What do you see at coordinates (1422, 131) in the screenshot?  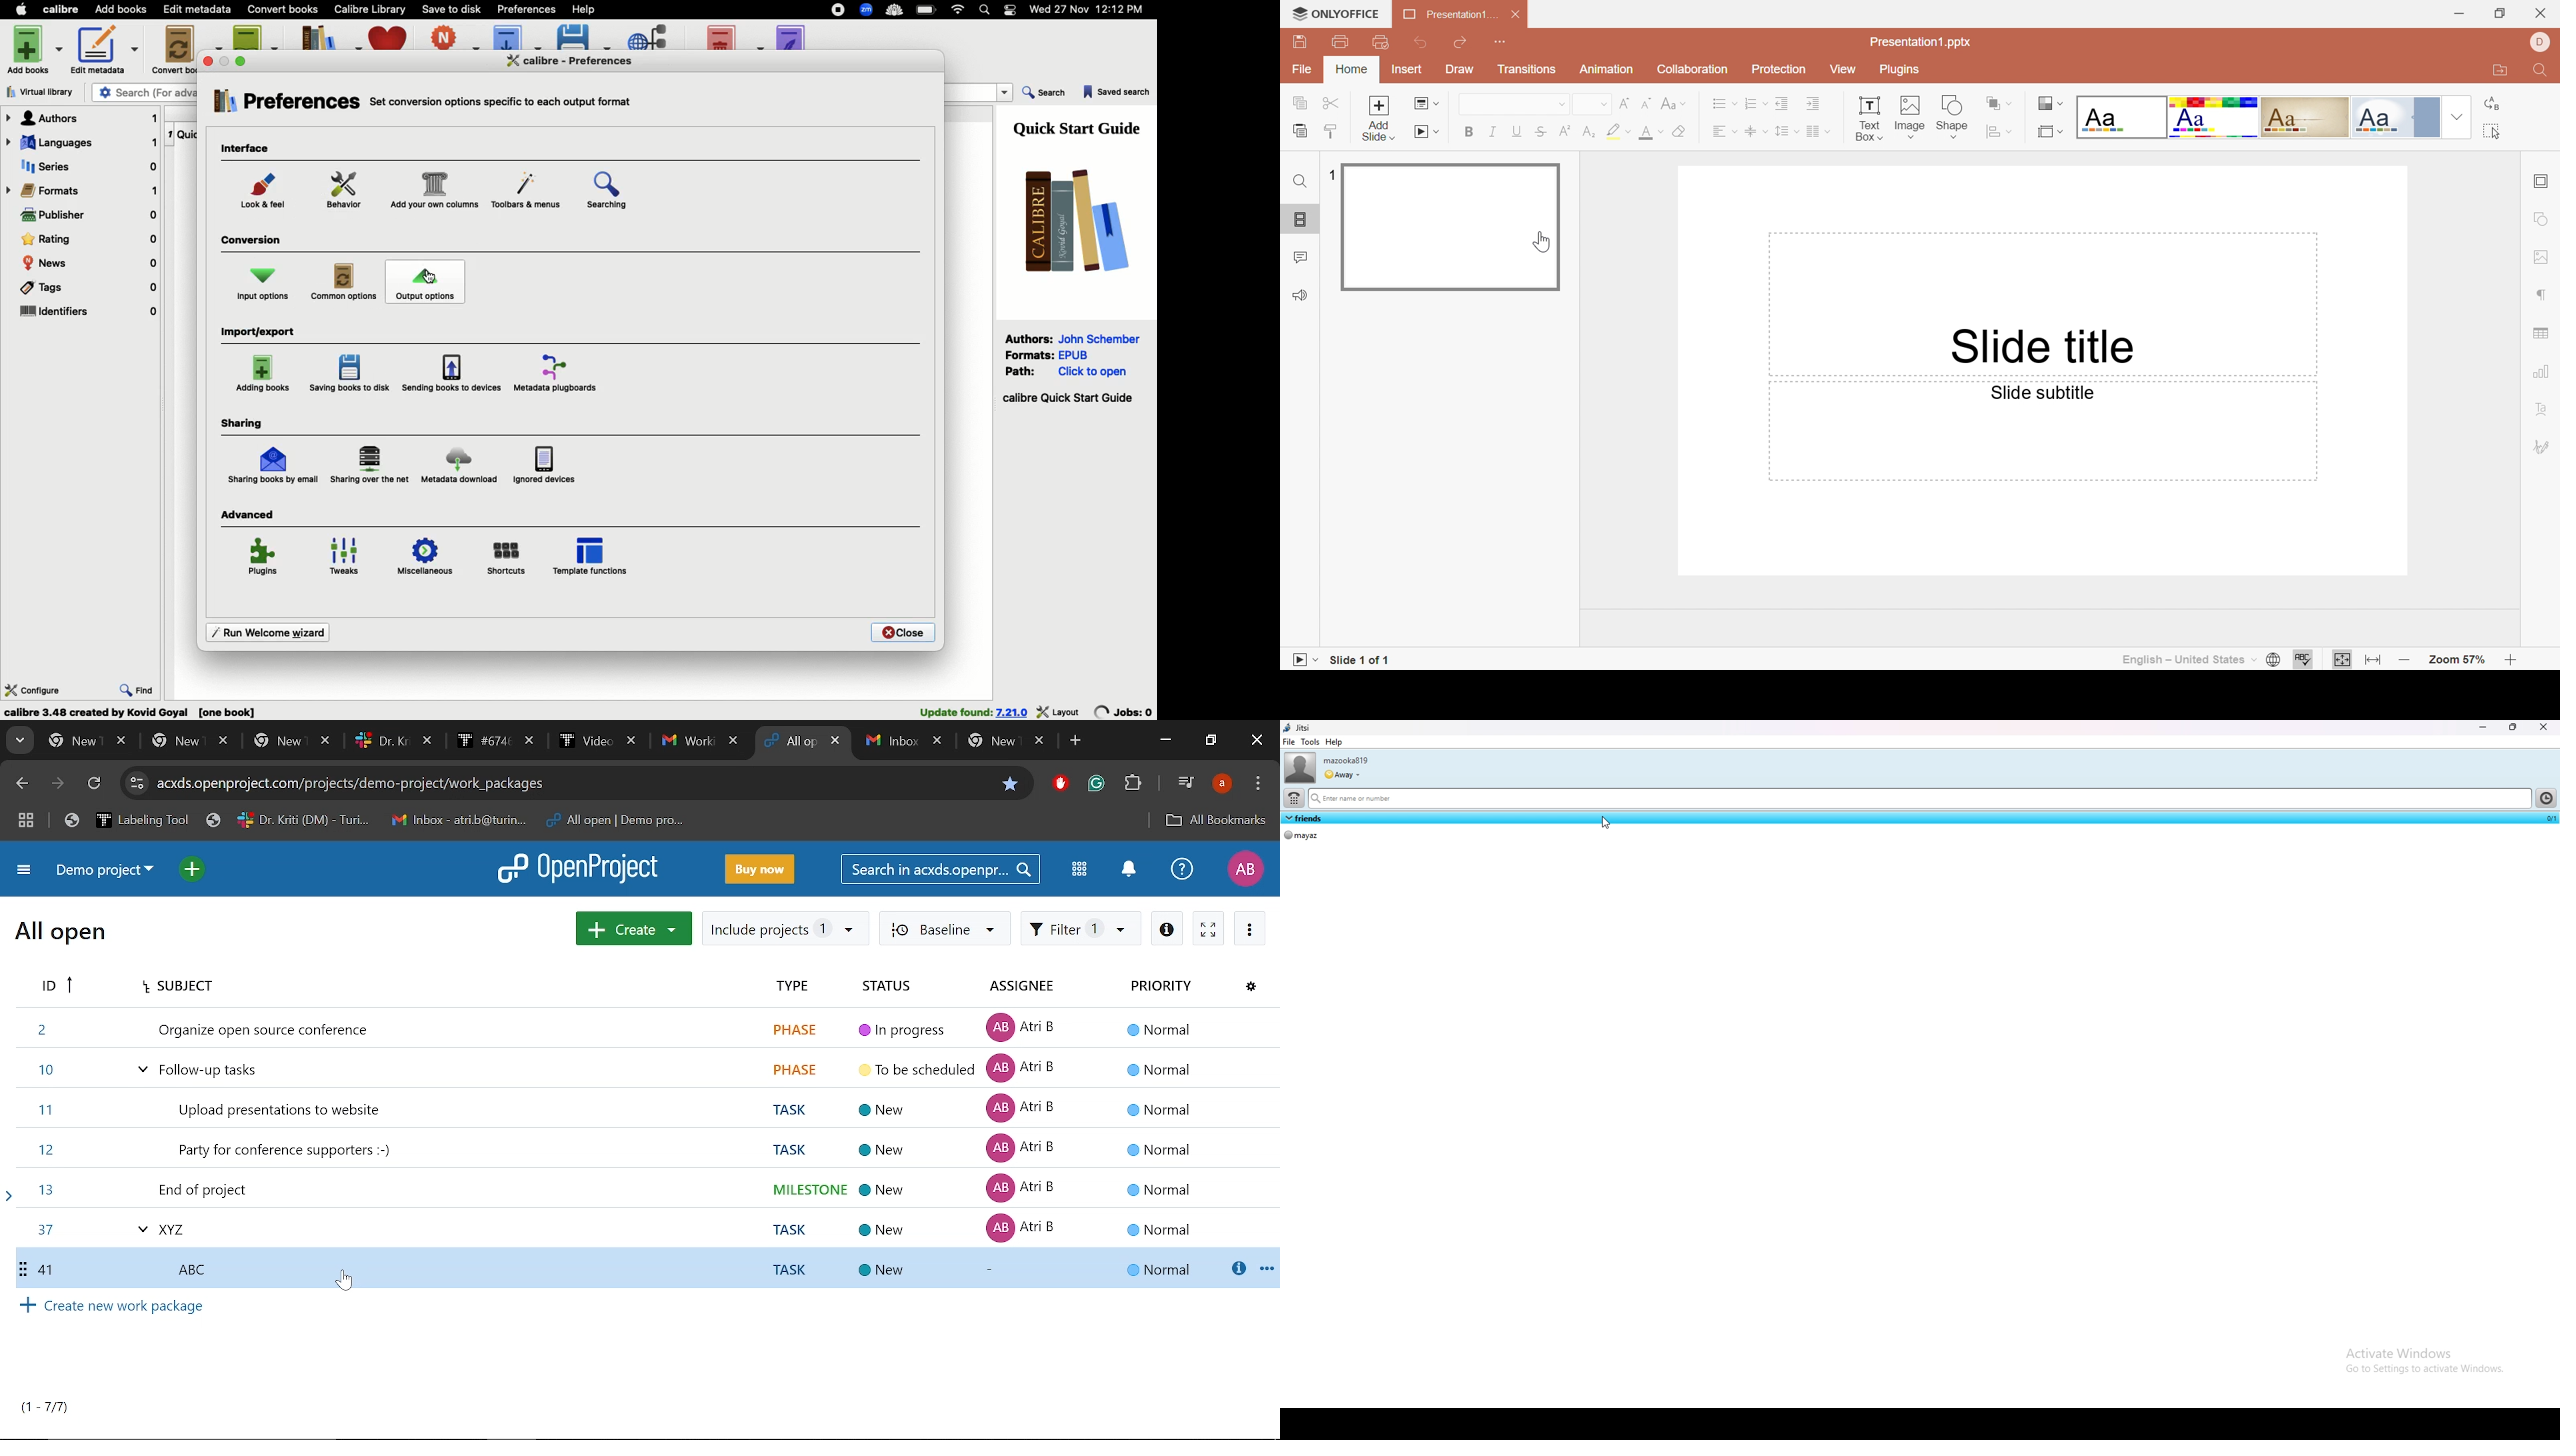 I see `Start slideshow` at bounding box center [1422, 131].